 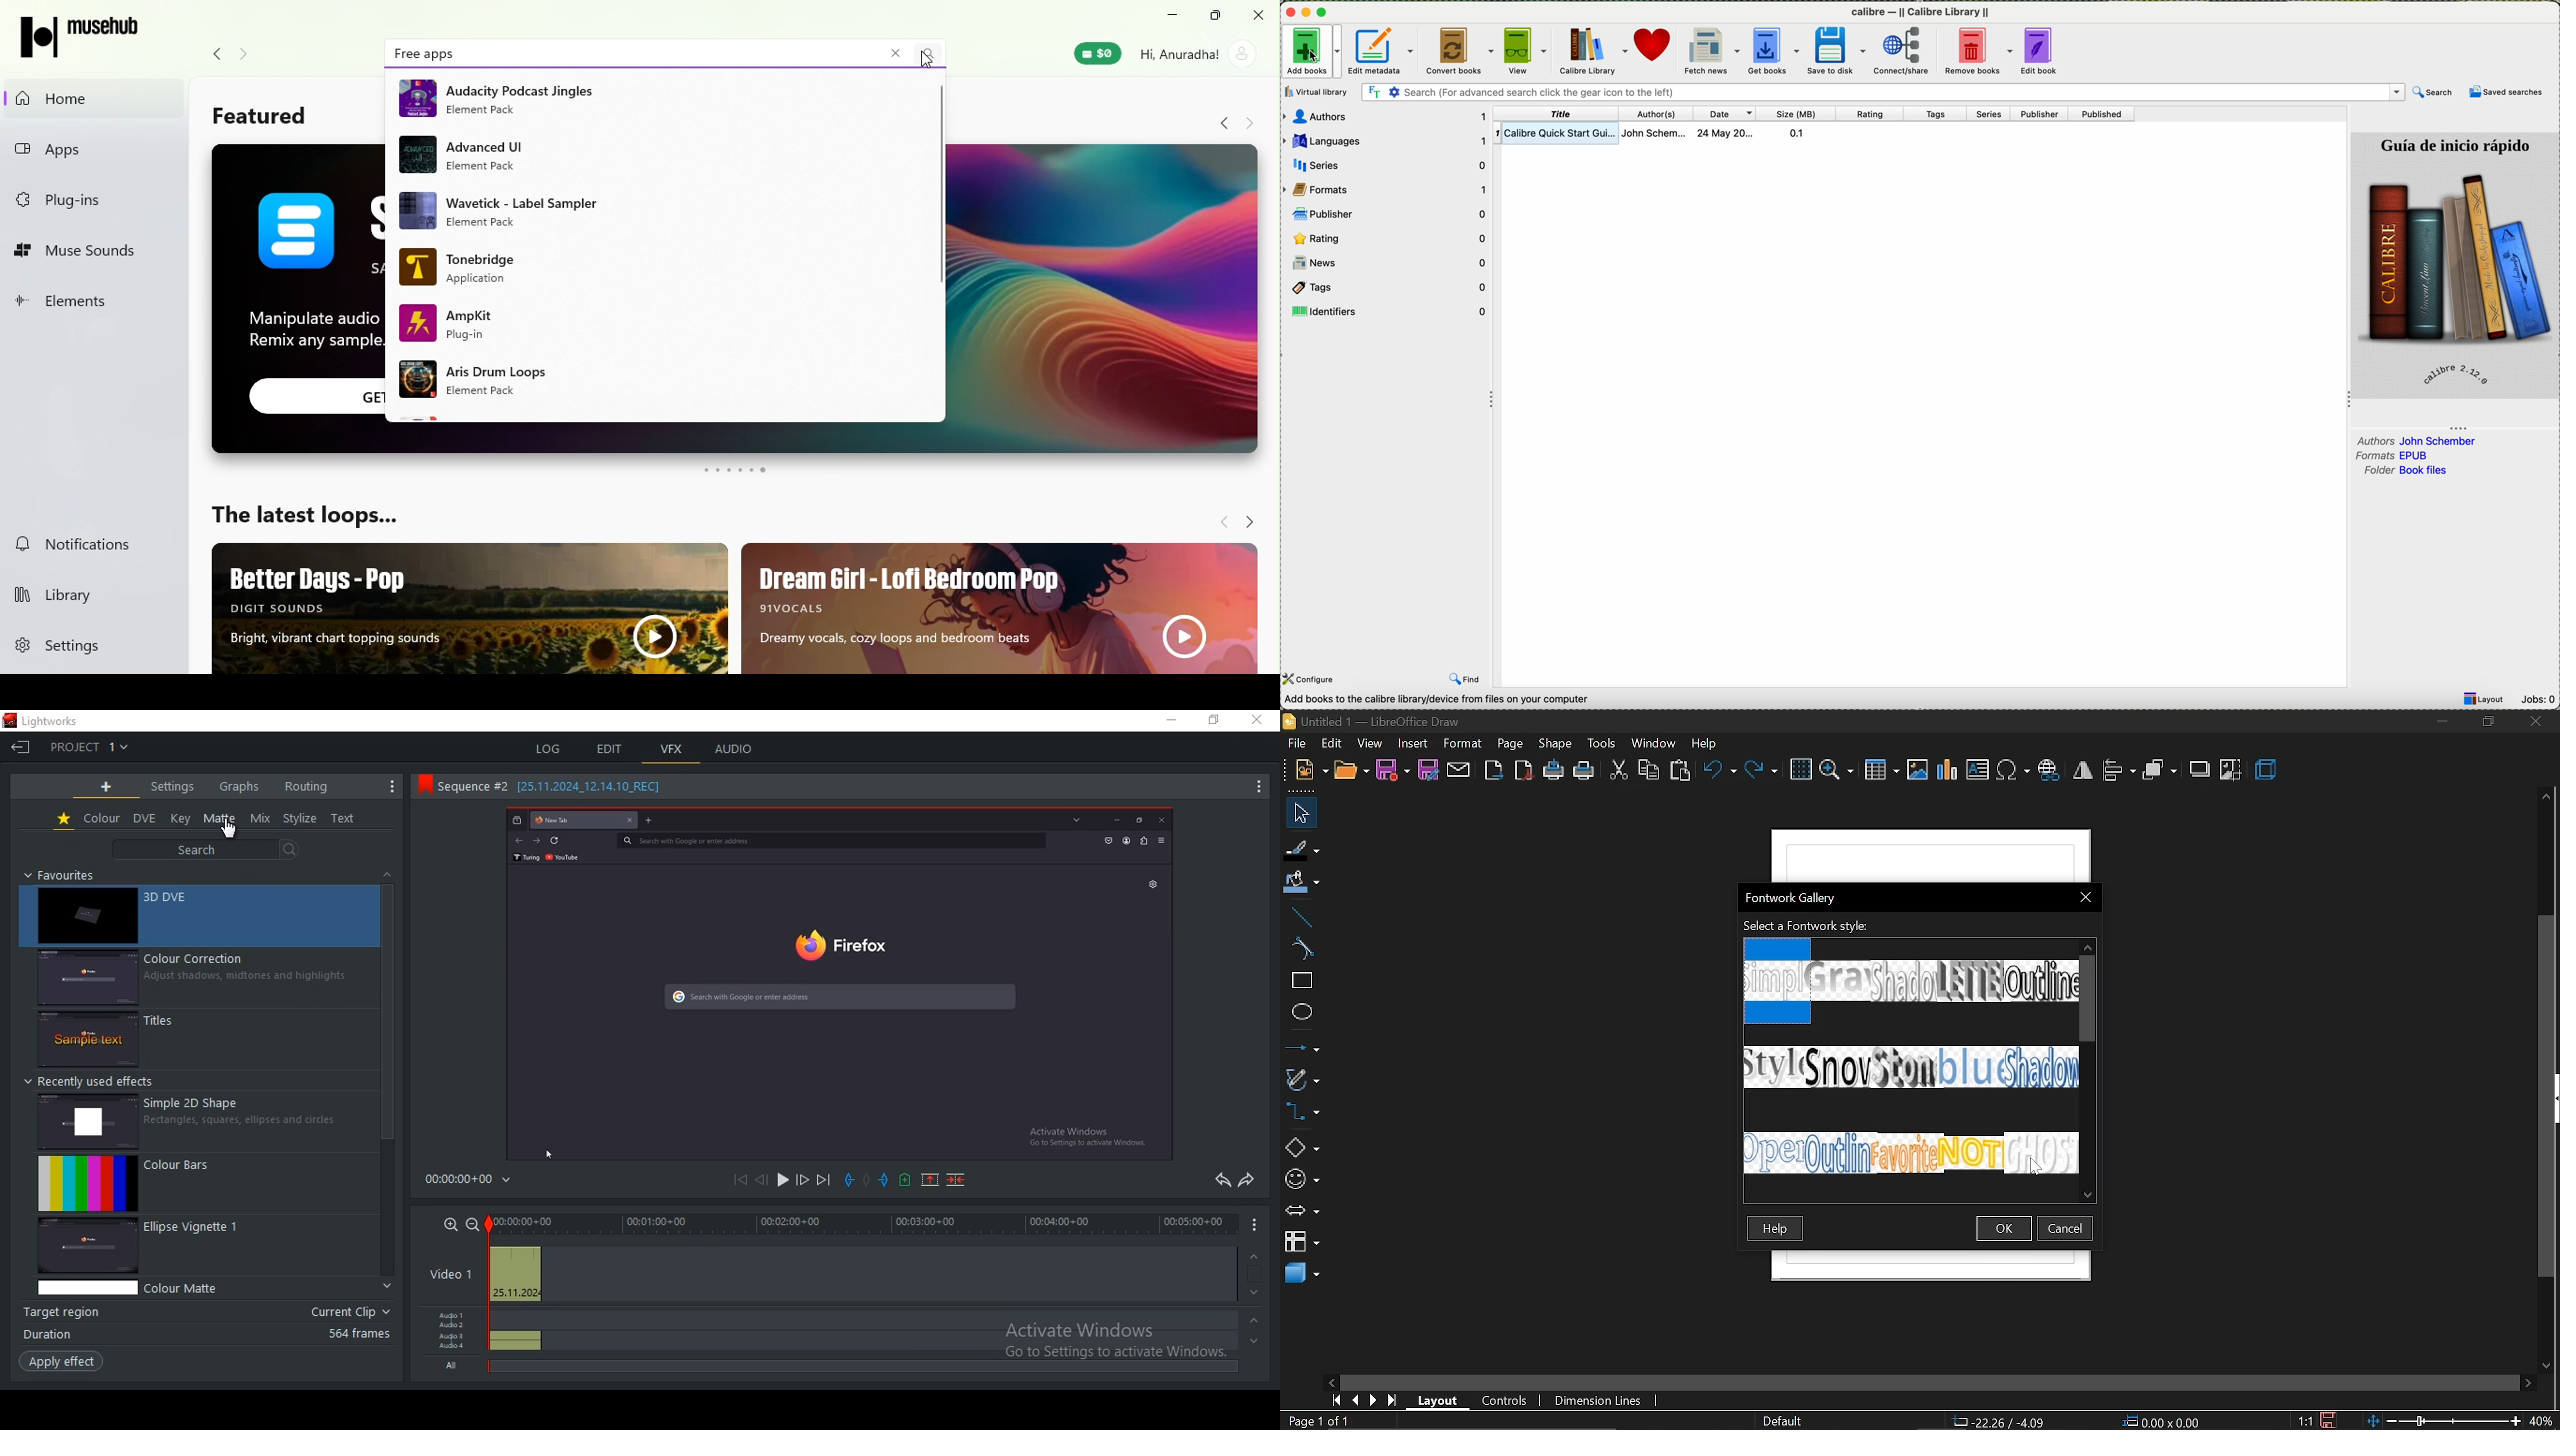 What do you see at coordinates (1388, 240) in the screenshot?
I see `rating` at bounding box center [1388, 240].